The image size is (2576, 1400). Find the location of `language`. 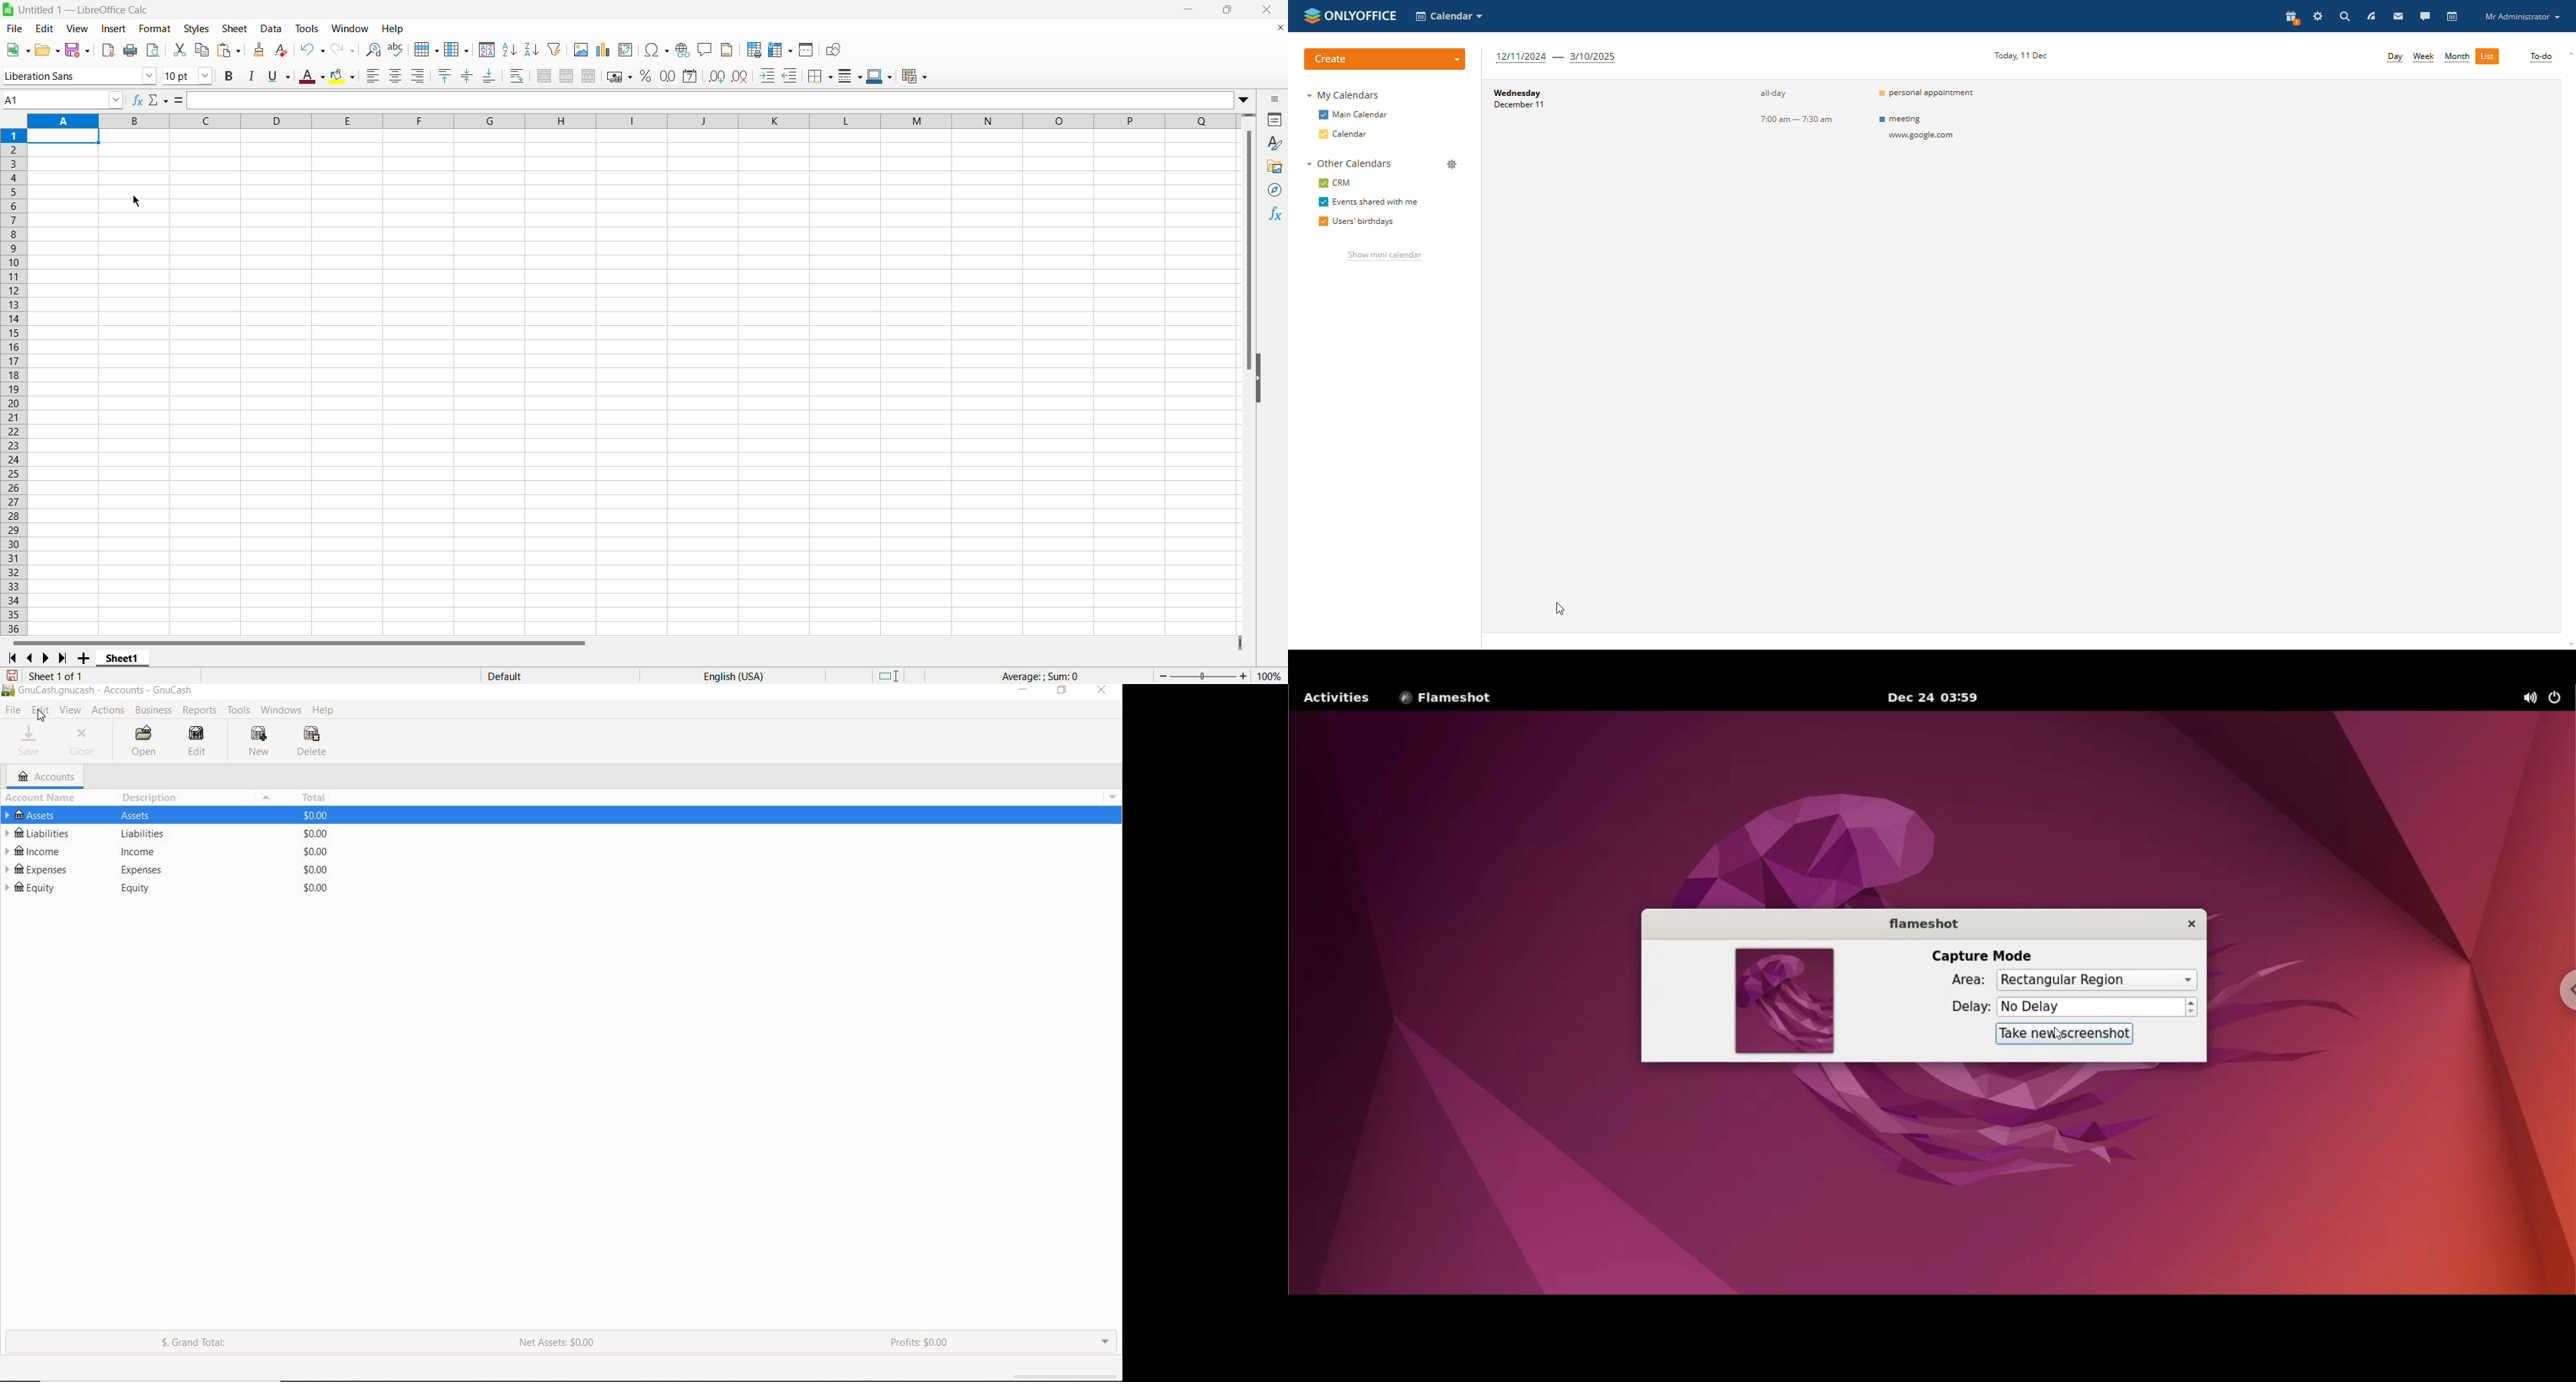

language is located at coordinates (734, 675).